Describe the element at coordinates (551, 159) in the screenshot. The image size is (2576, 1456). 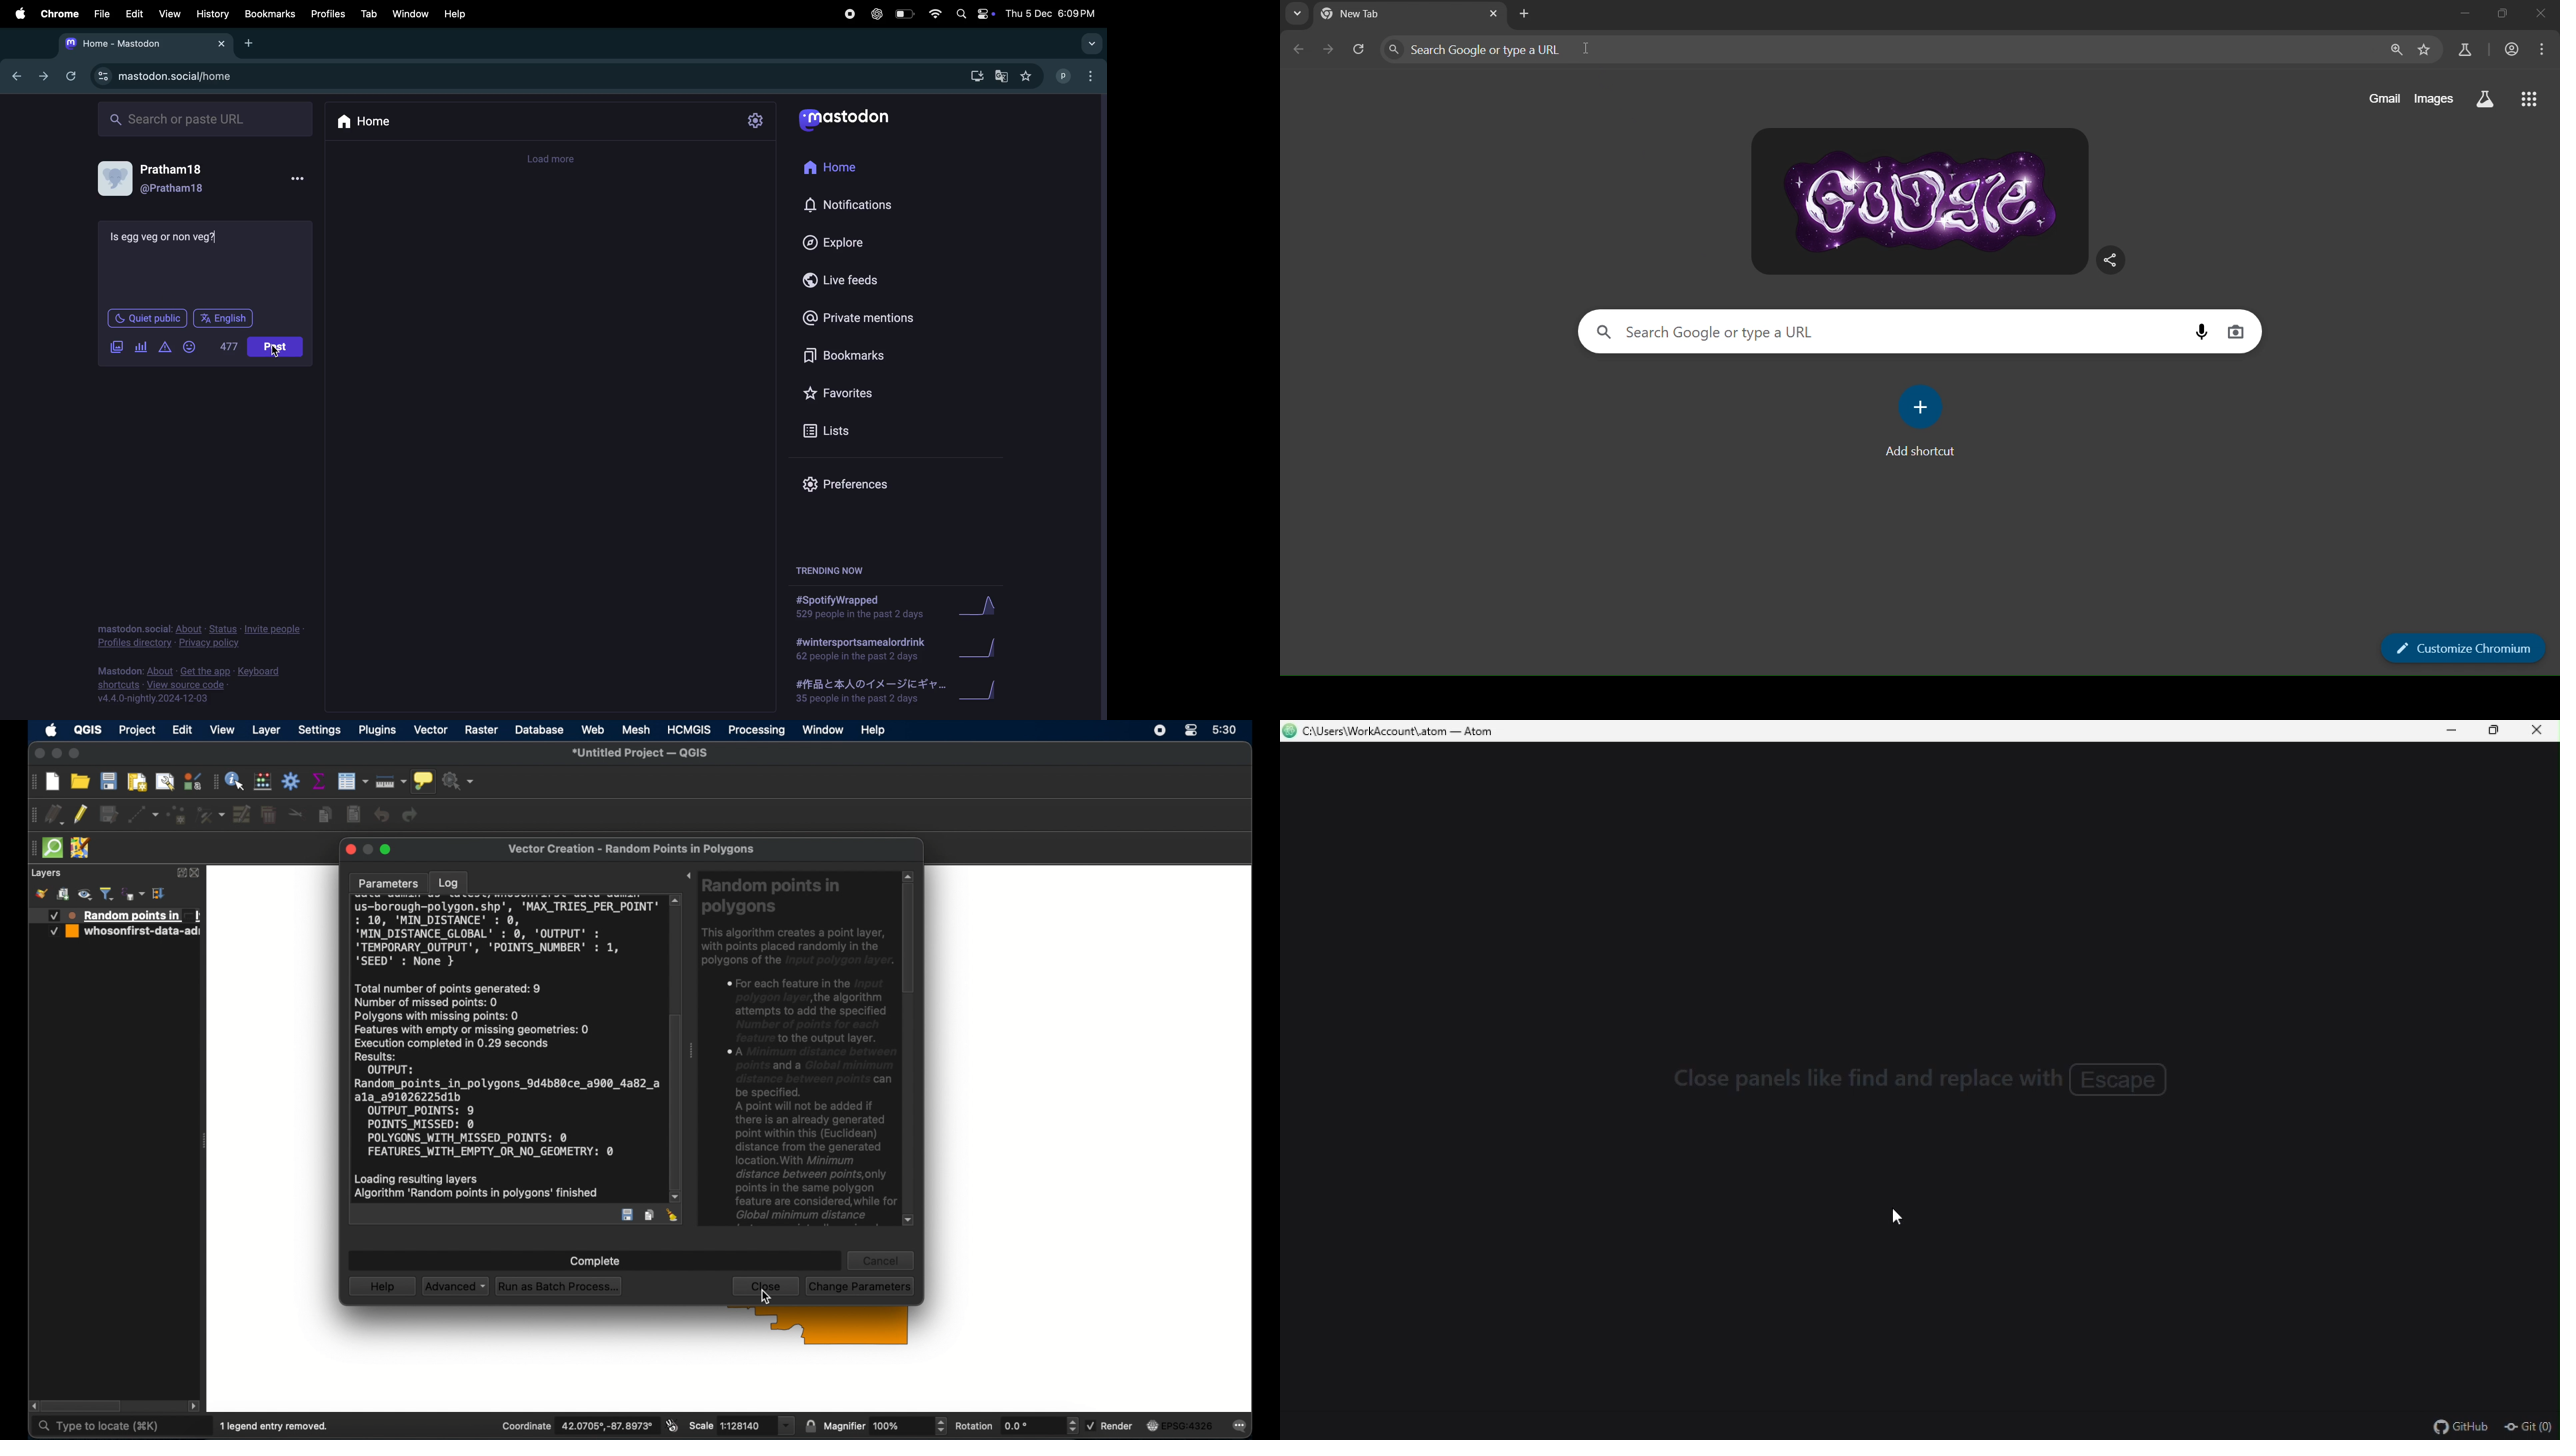
I see `load more` at that location.